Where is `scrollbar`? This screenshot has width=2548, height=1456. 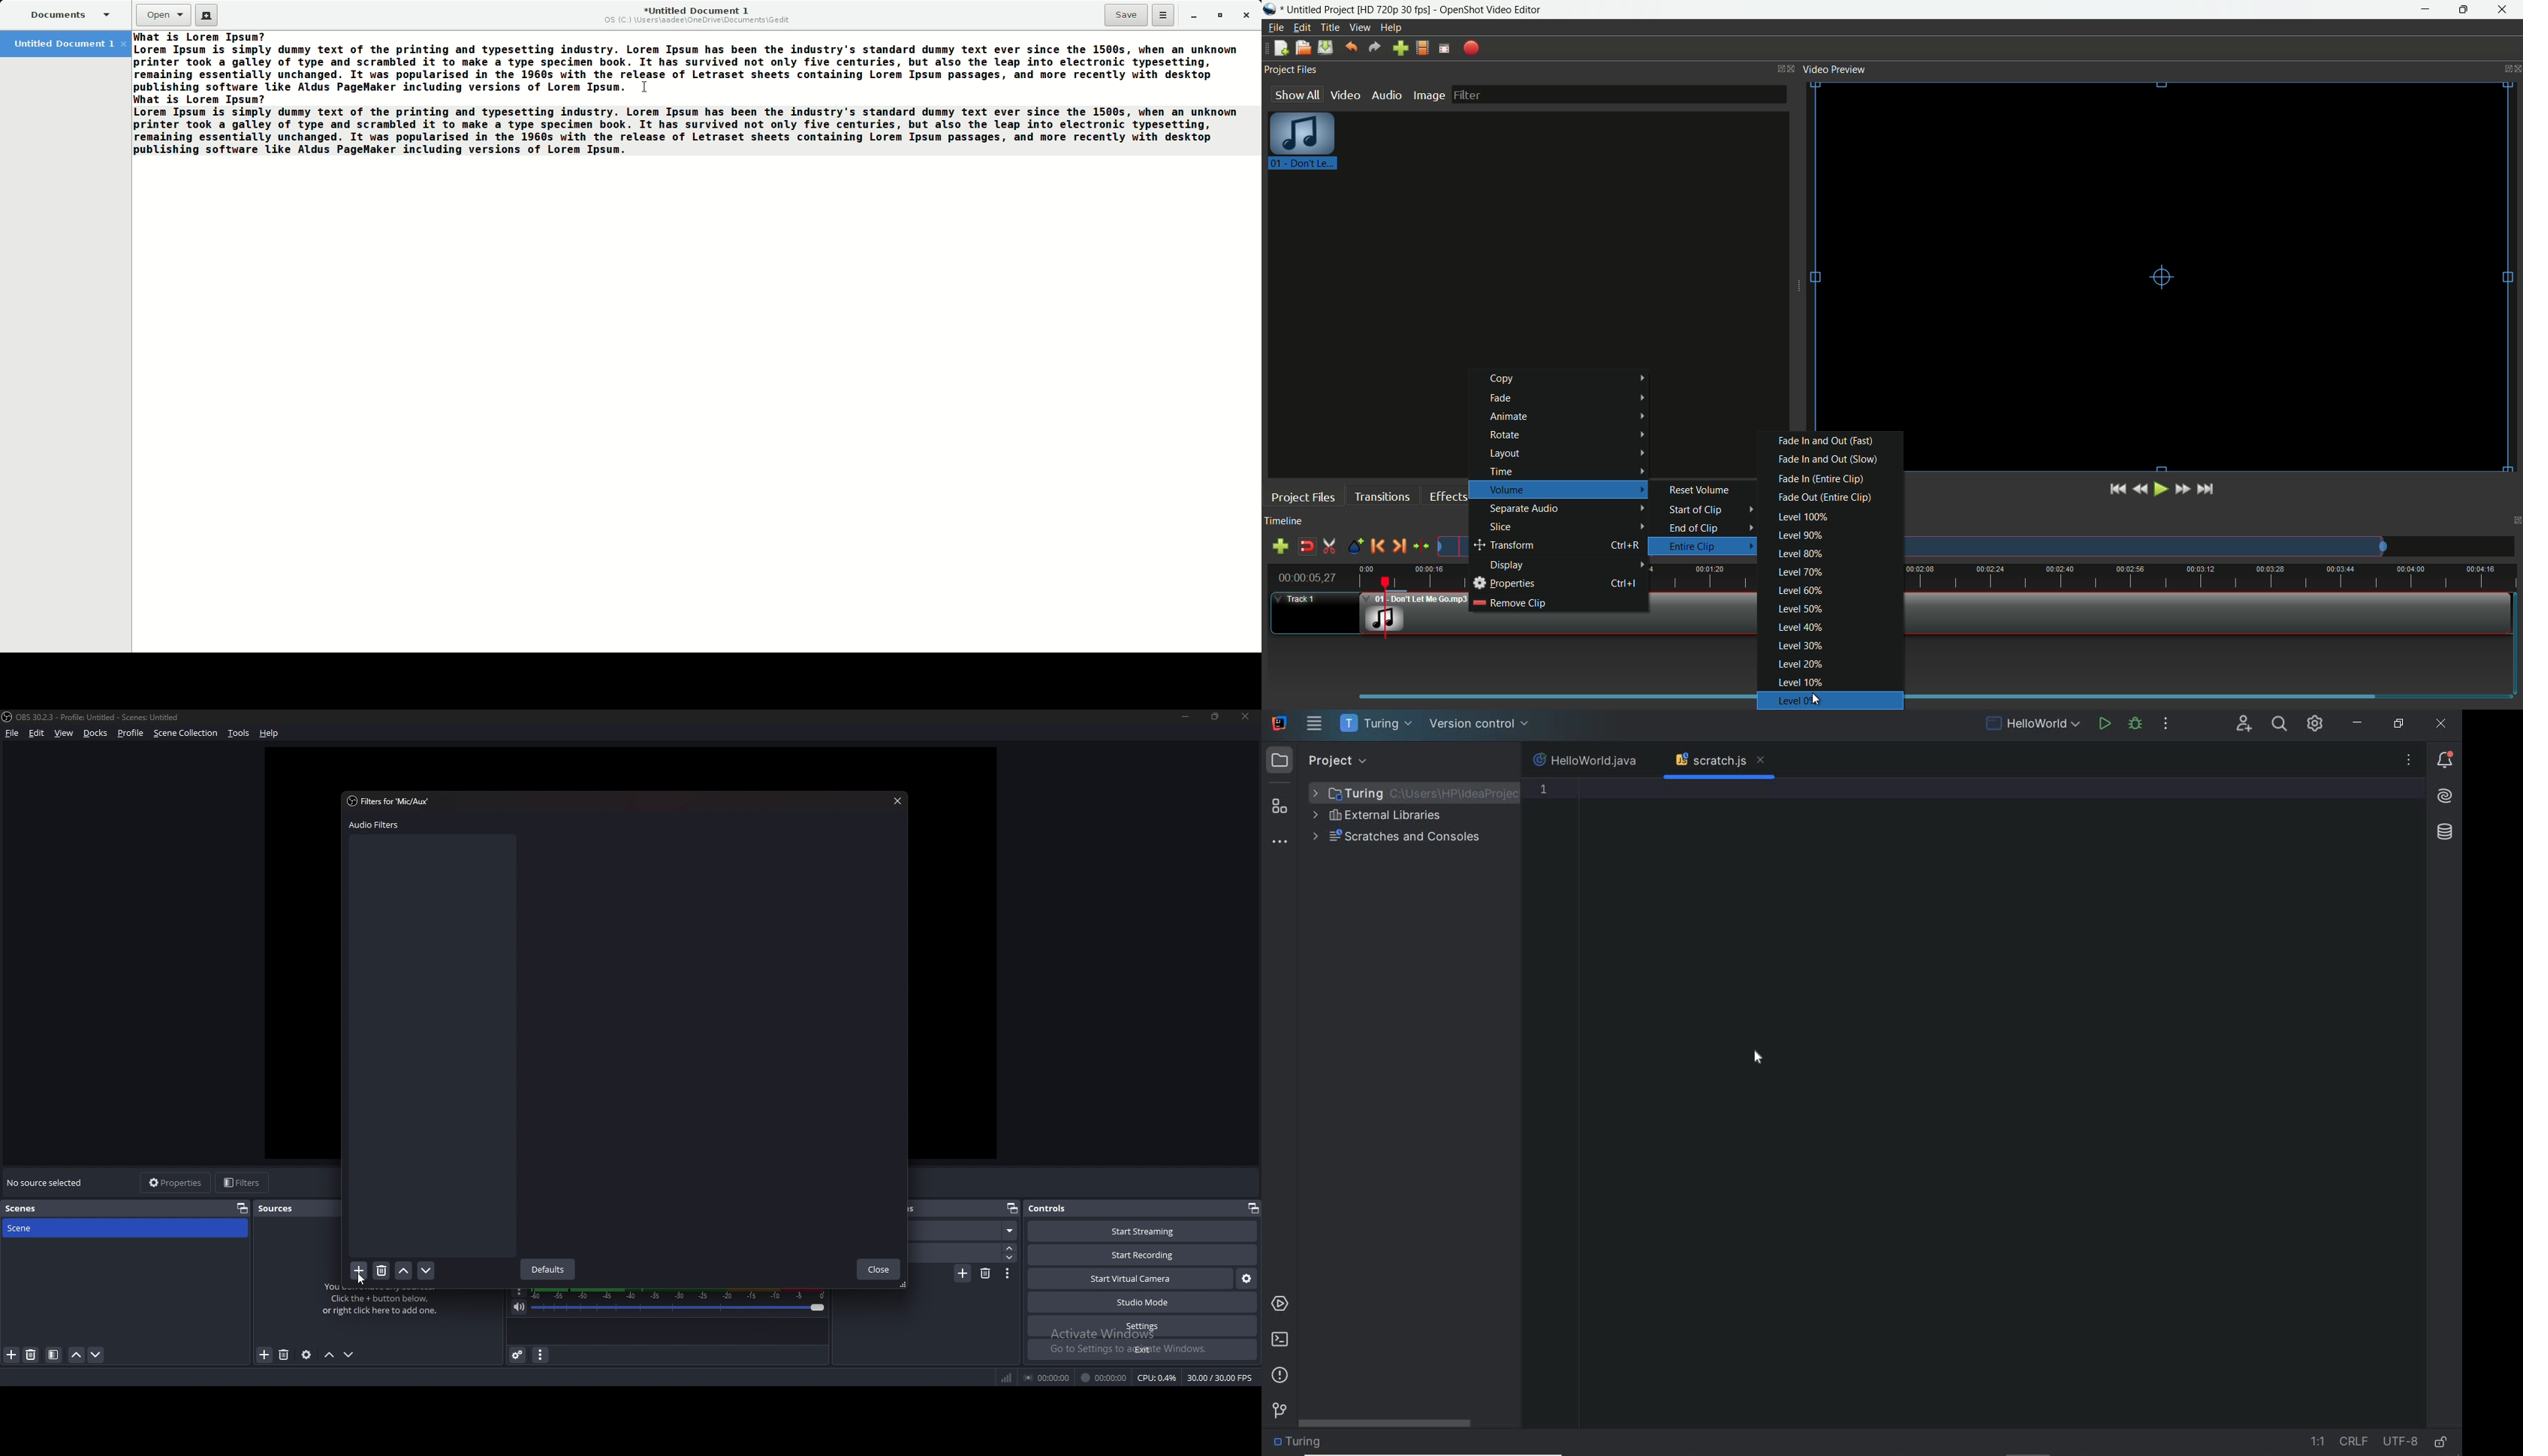
scrollbar is located at coordinates (1387, 1424).